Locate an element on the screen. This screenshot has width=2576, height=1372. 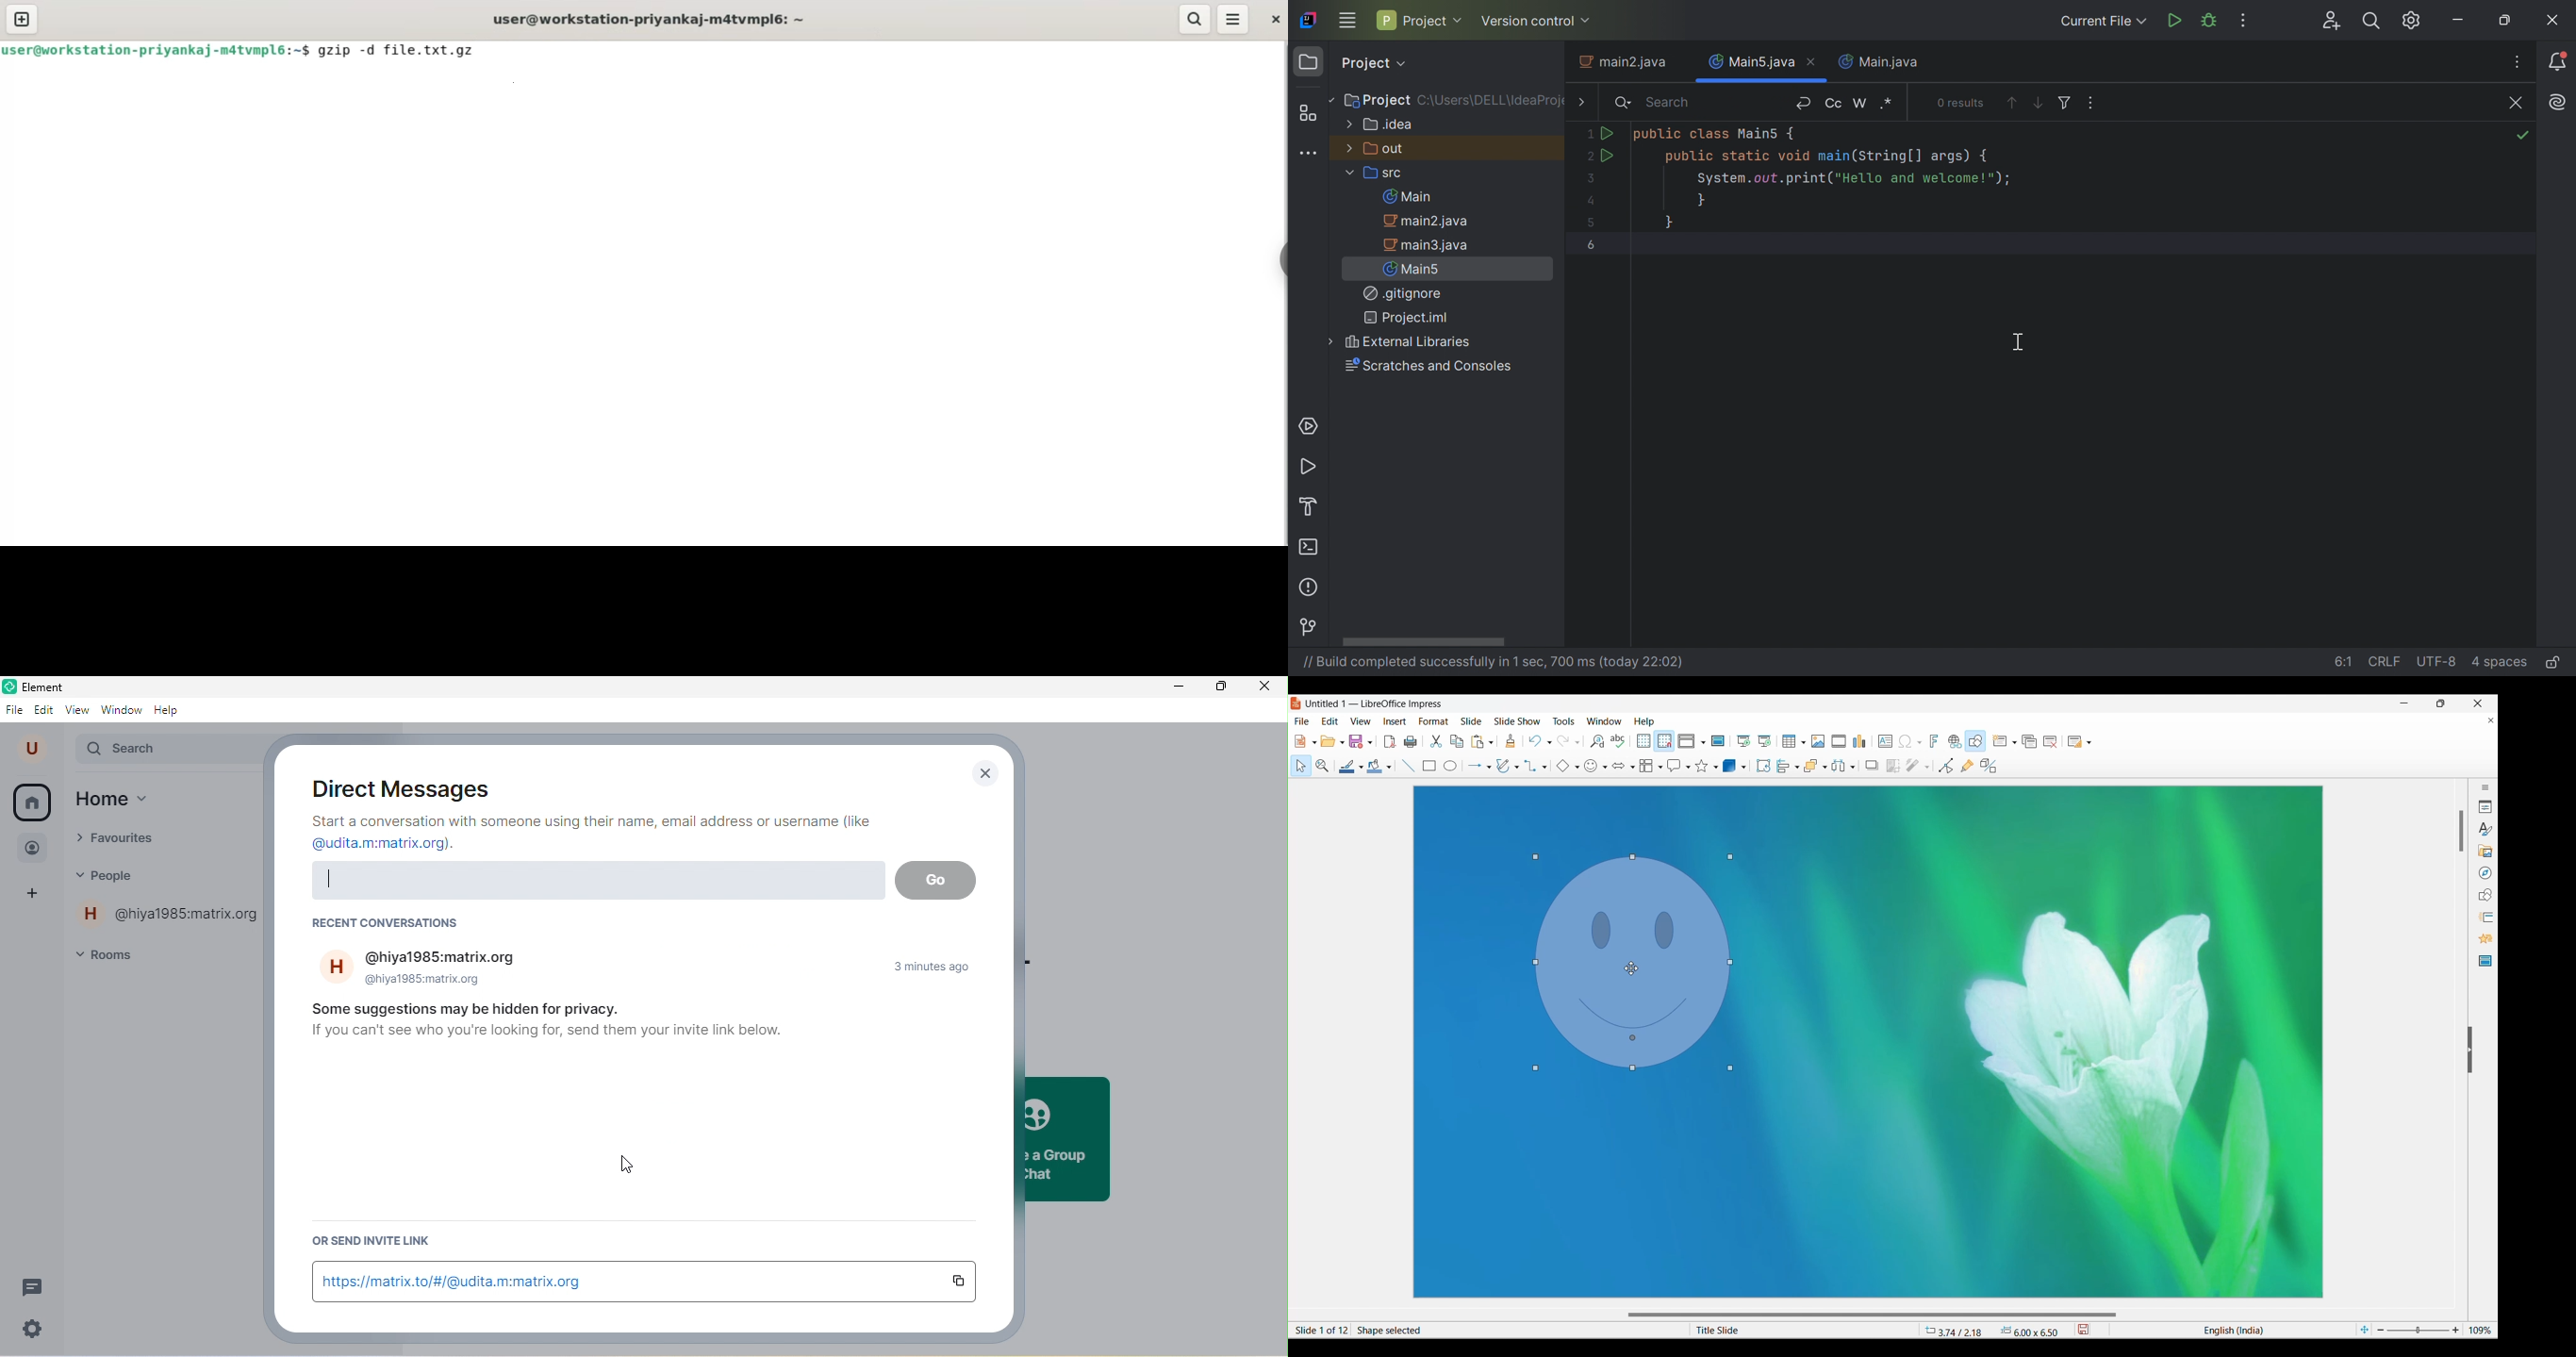
Line color selected is located at coordinates (1347, 766).